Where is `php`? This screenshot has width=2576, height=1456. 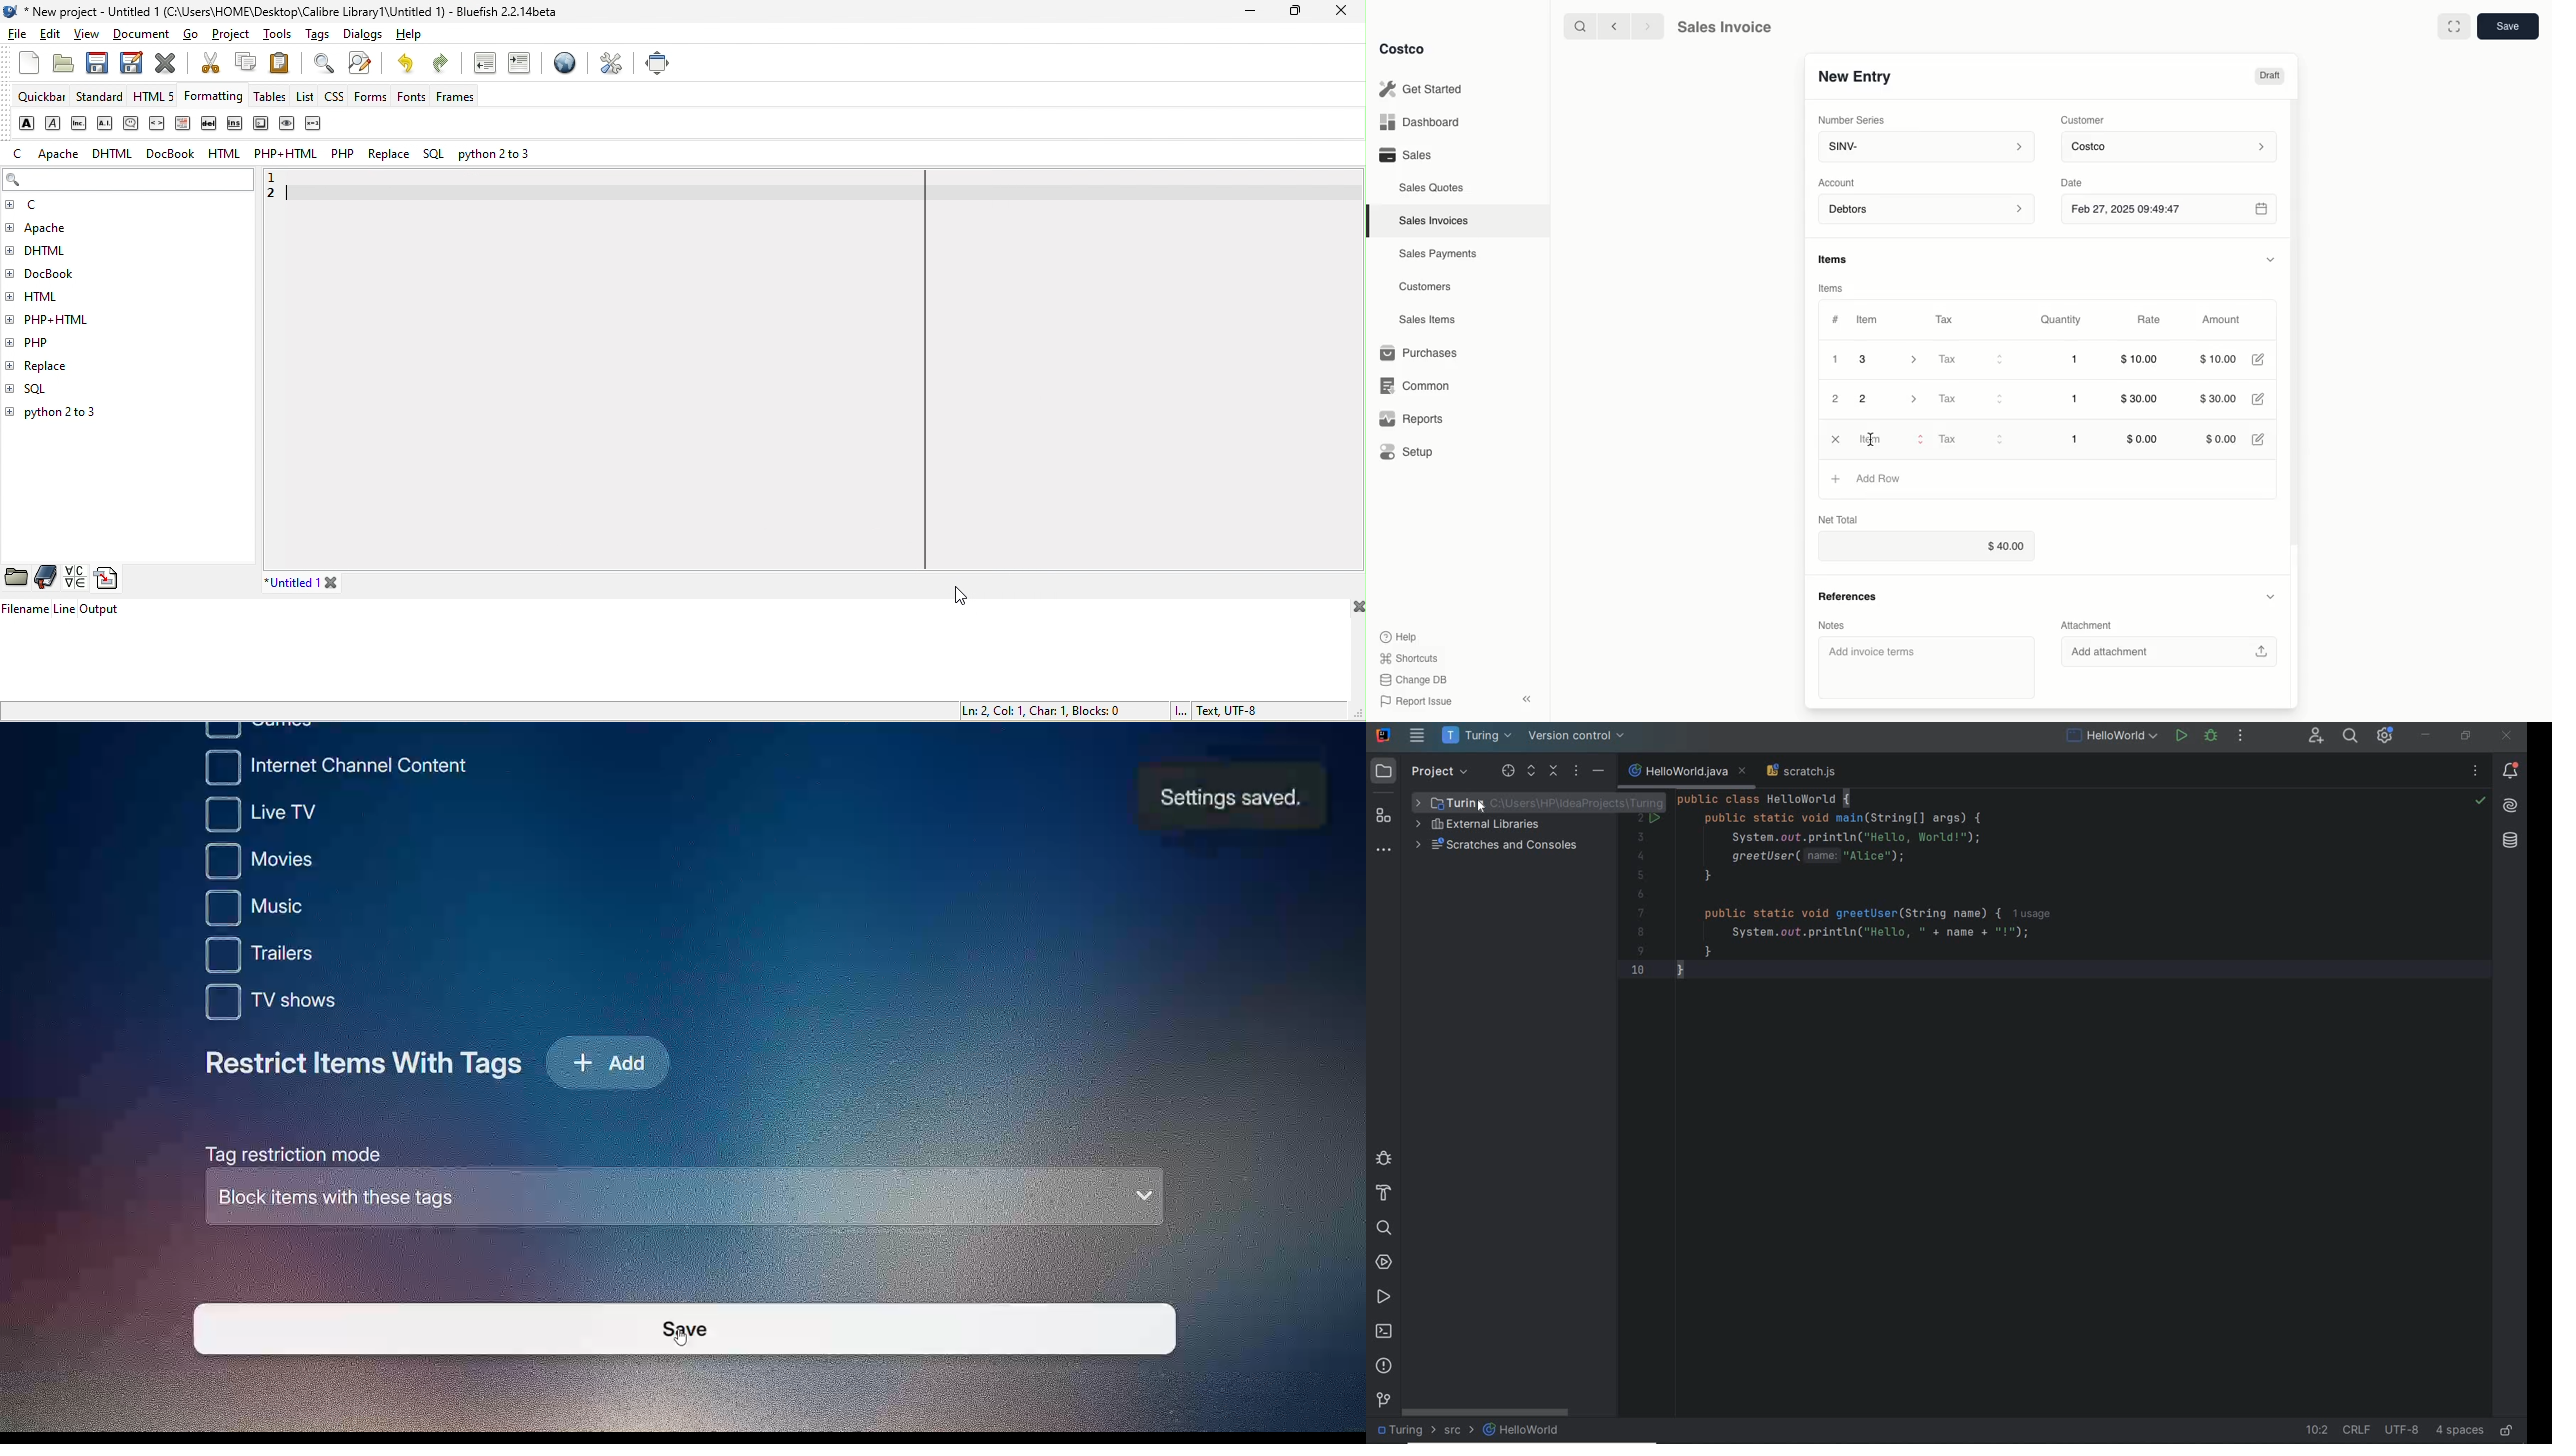 php is located at coordinates (345, 156).